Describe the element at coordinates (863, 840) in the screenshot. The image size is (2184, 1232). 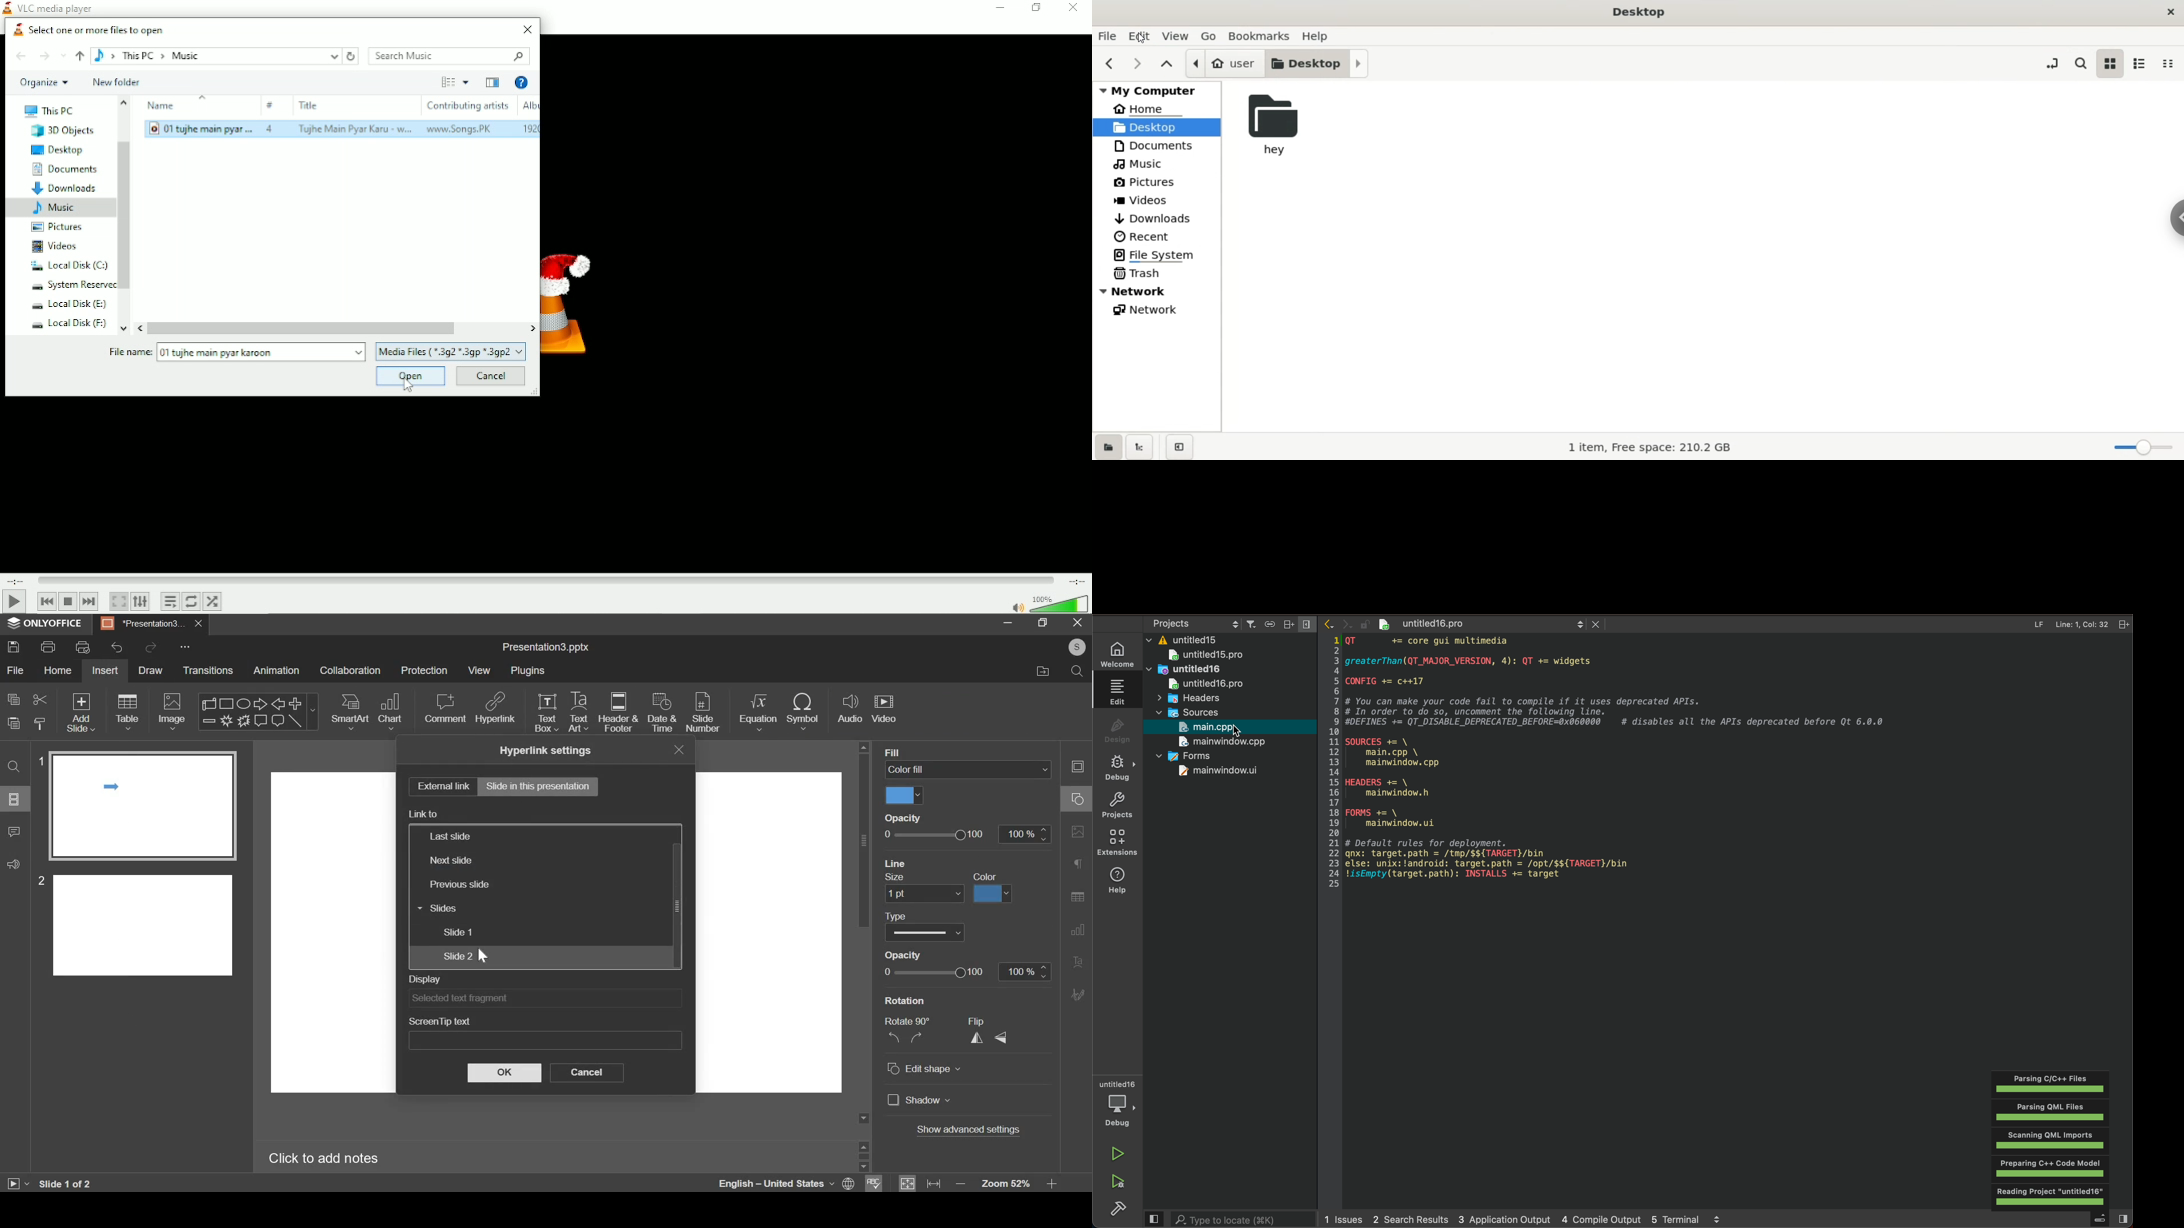
I see `vertical scrollbar` at that location.